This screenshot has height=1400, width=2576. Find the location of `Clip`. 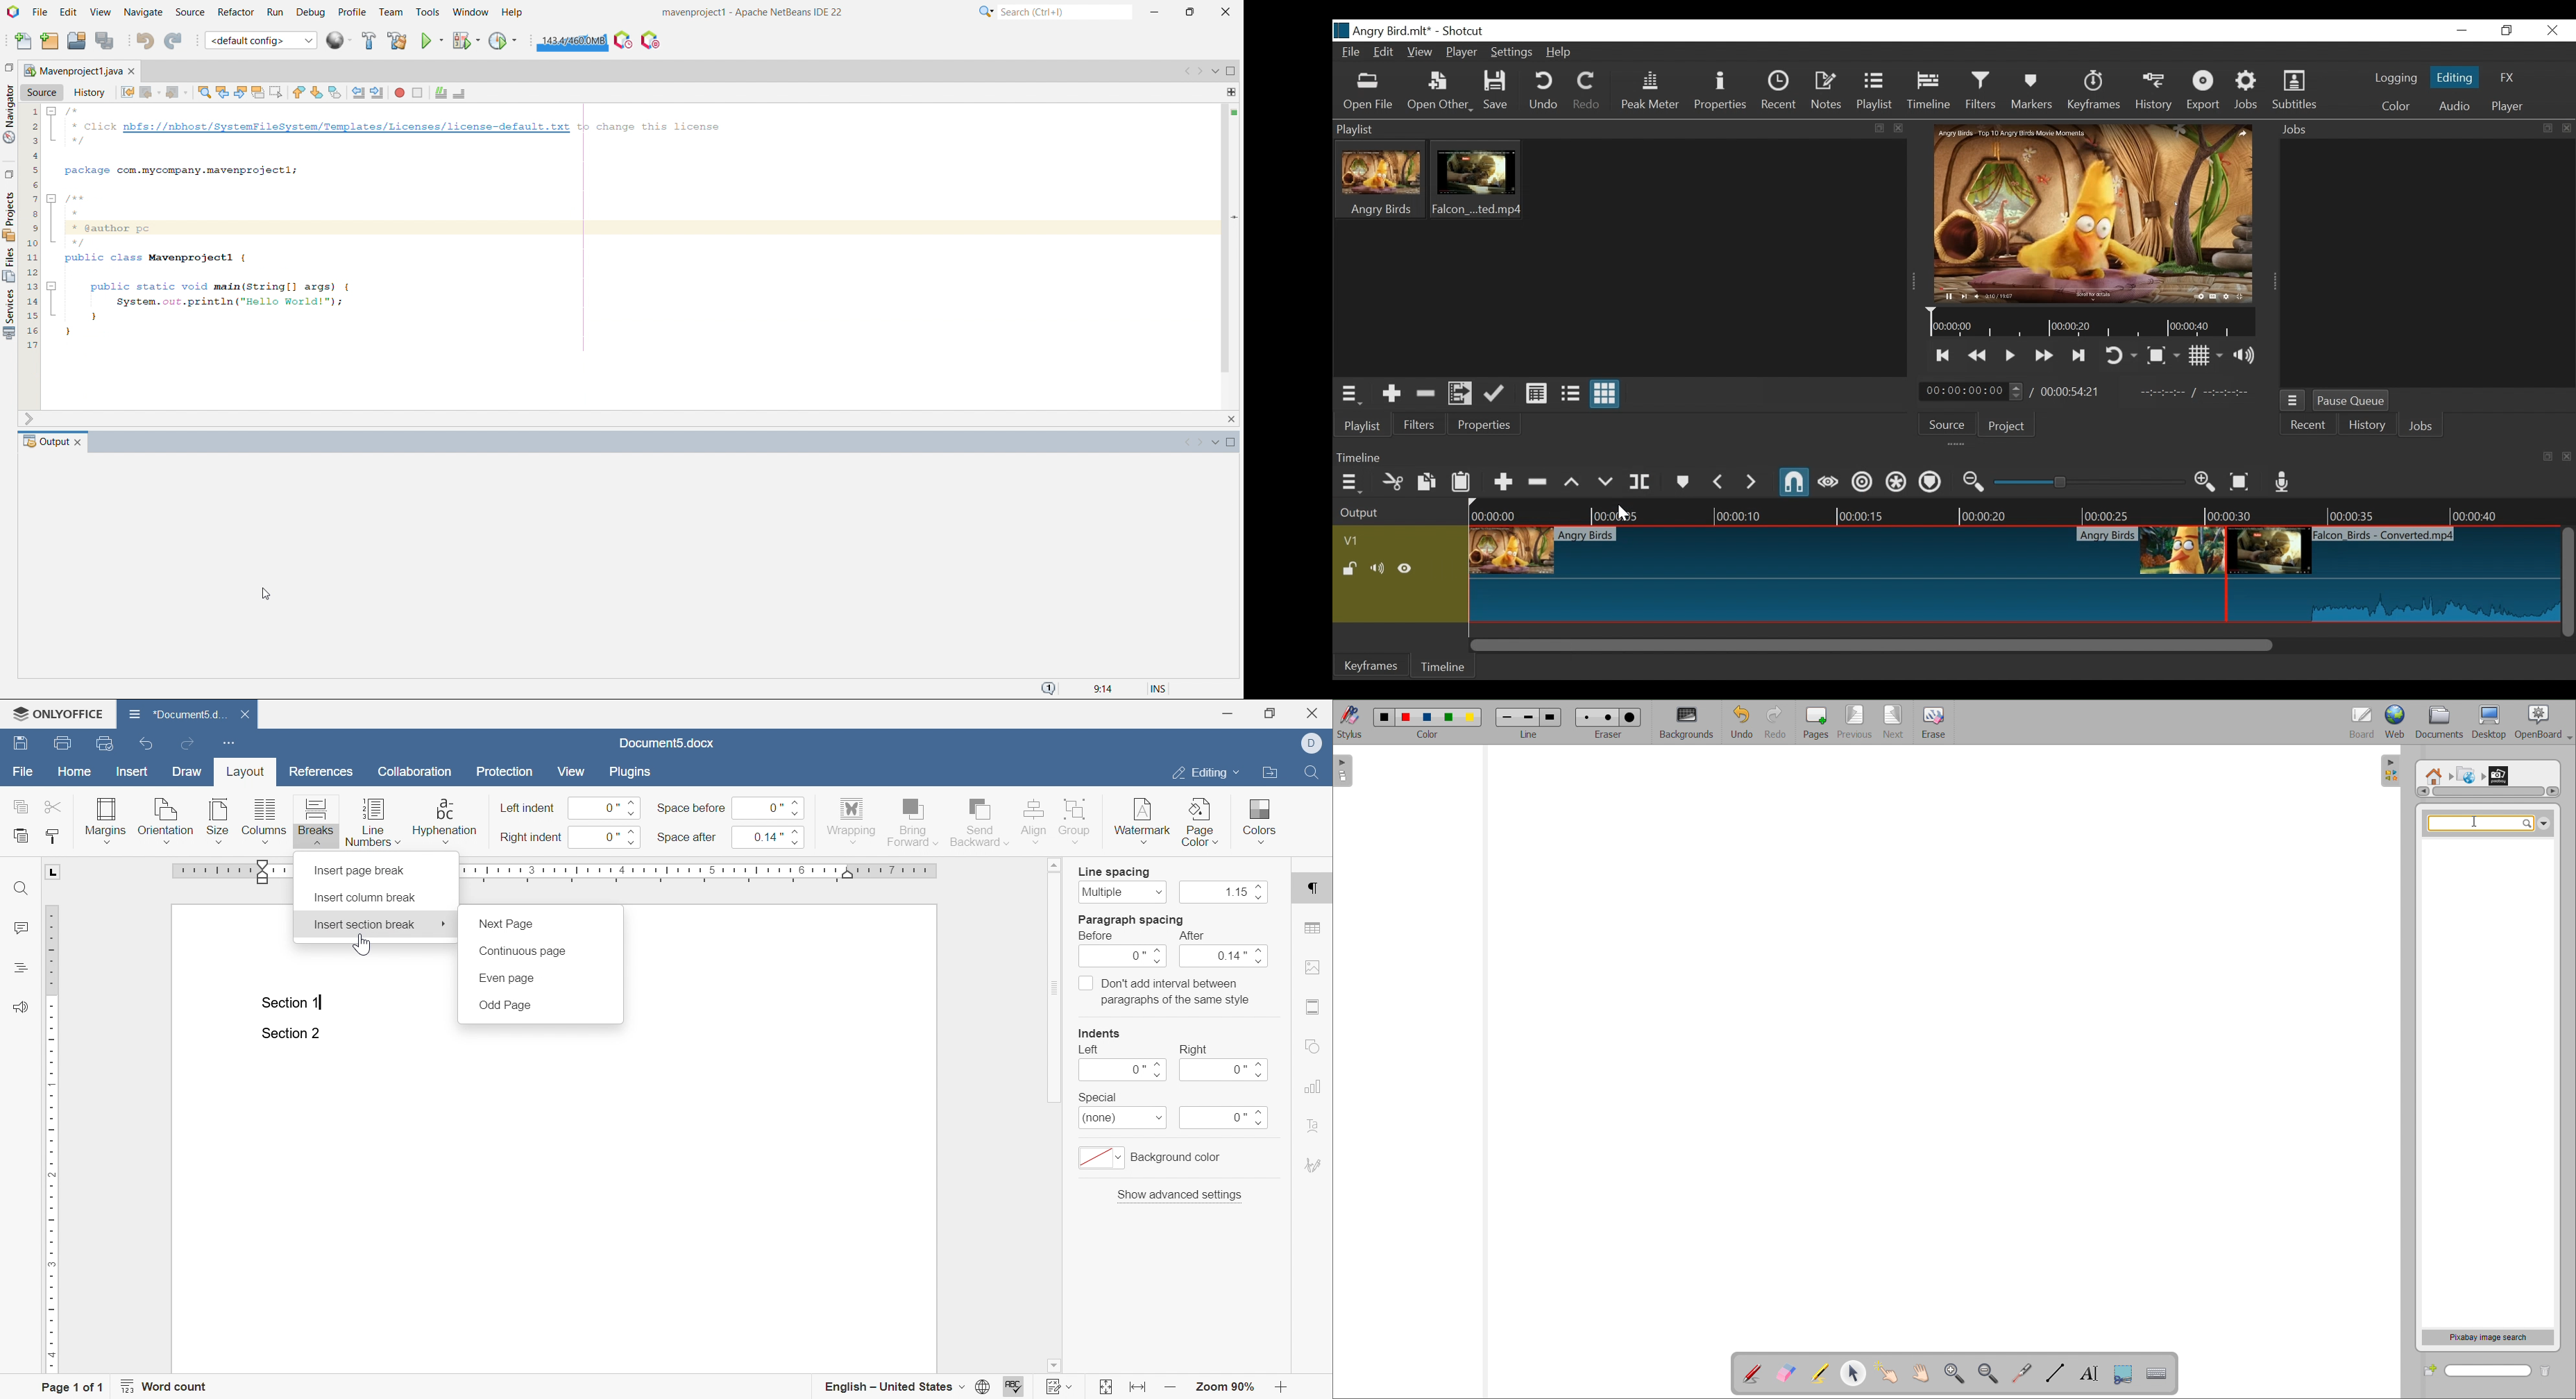

Clip is located at coordinates (1477, 179).